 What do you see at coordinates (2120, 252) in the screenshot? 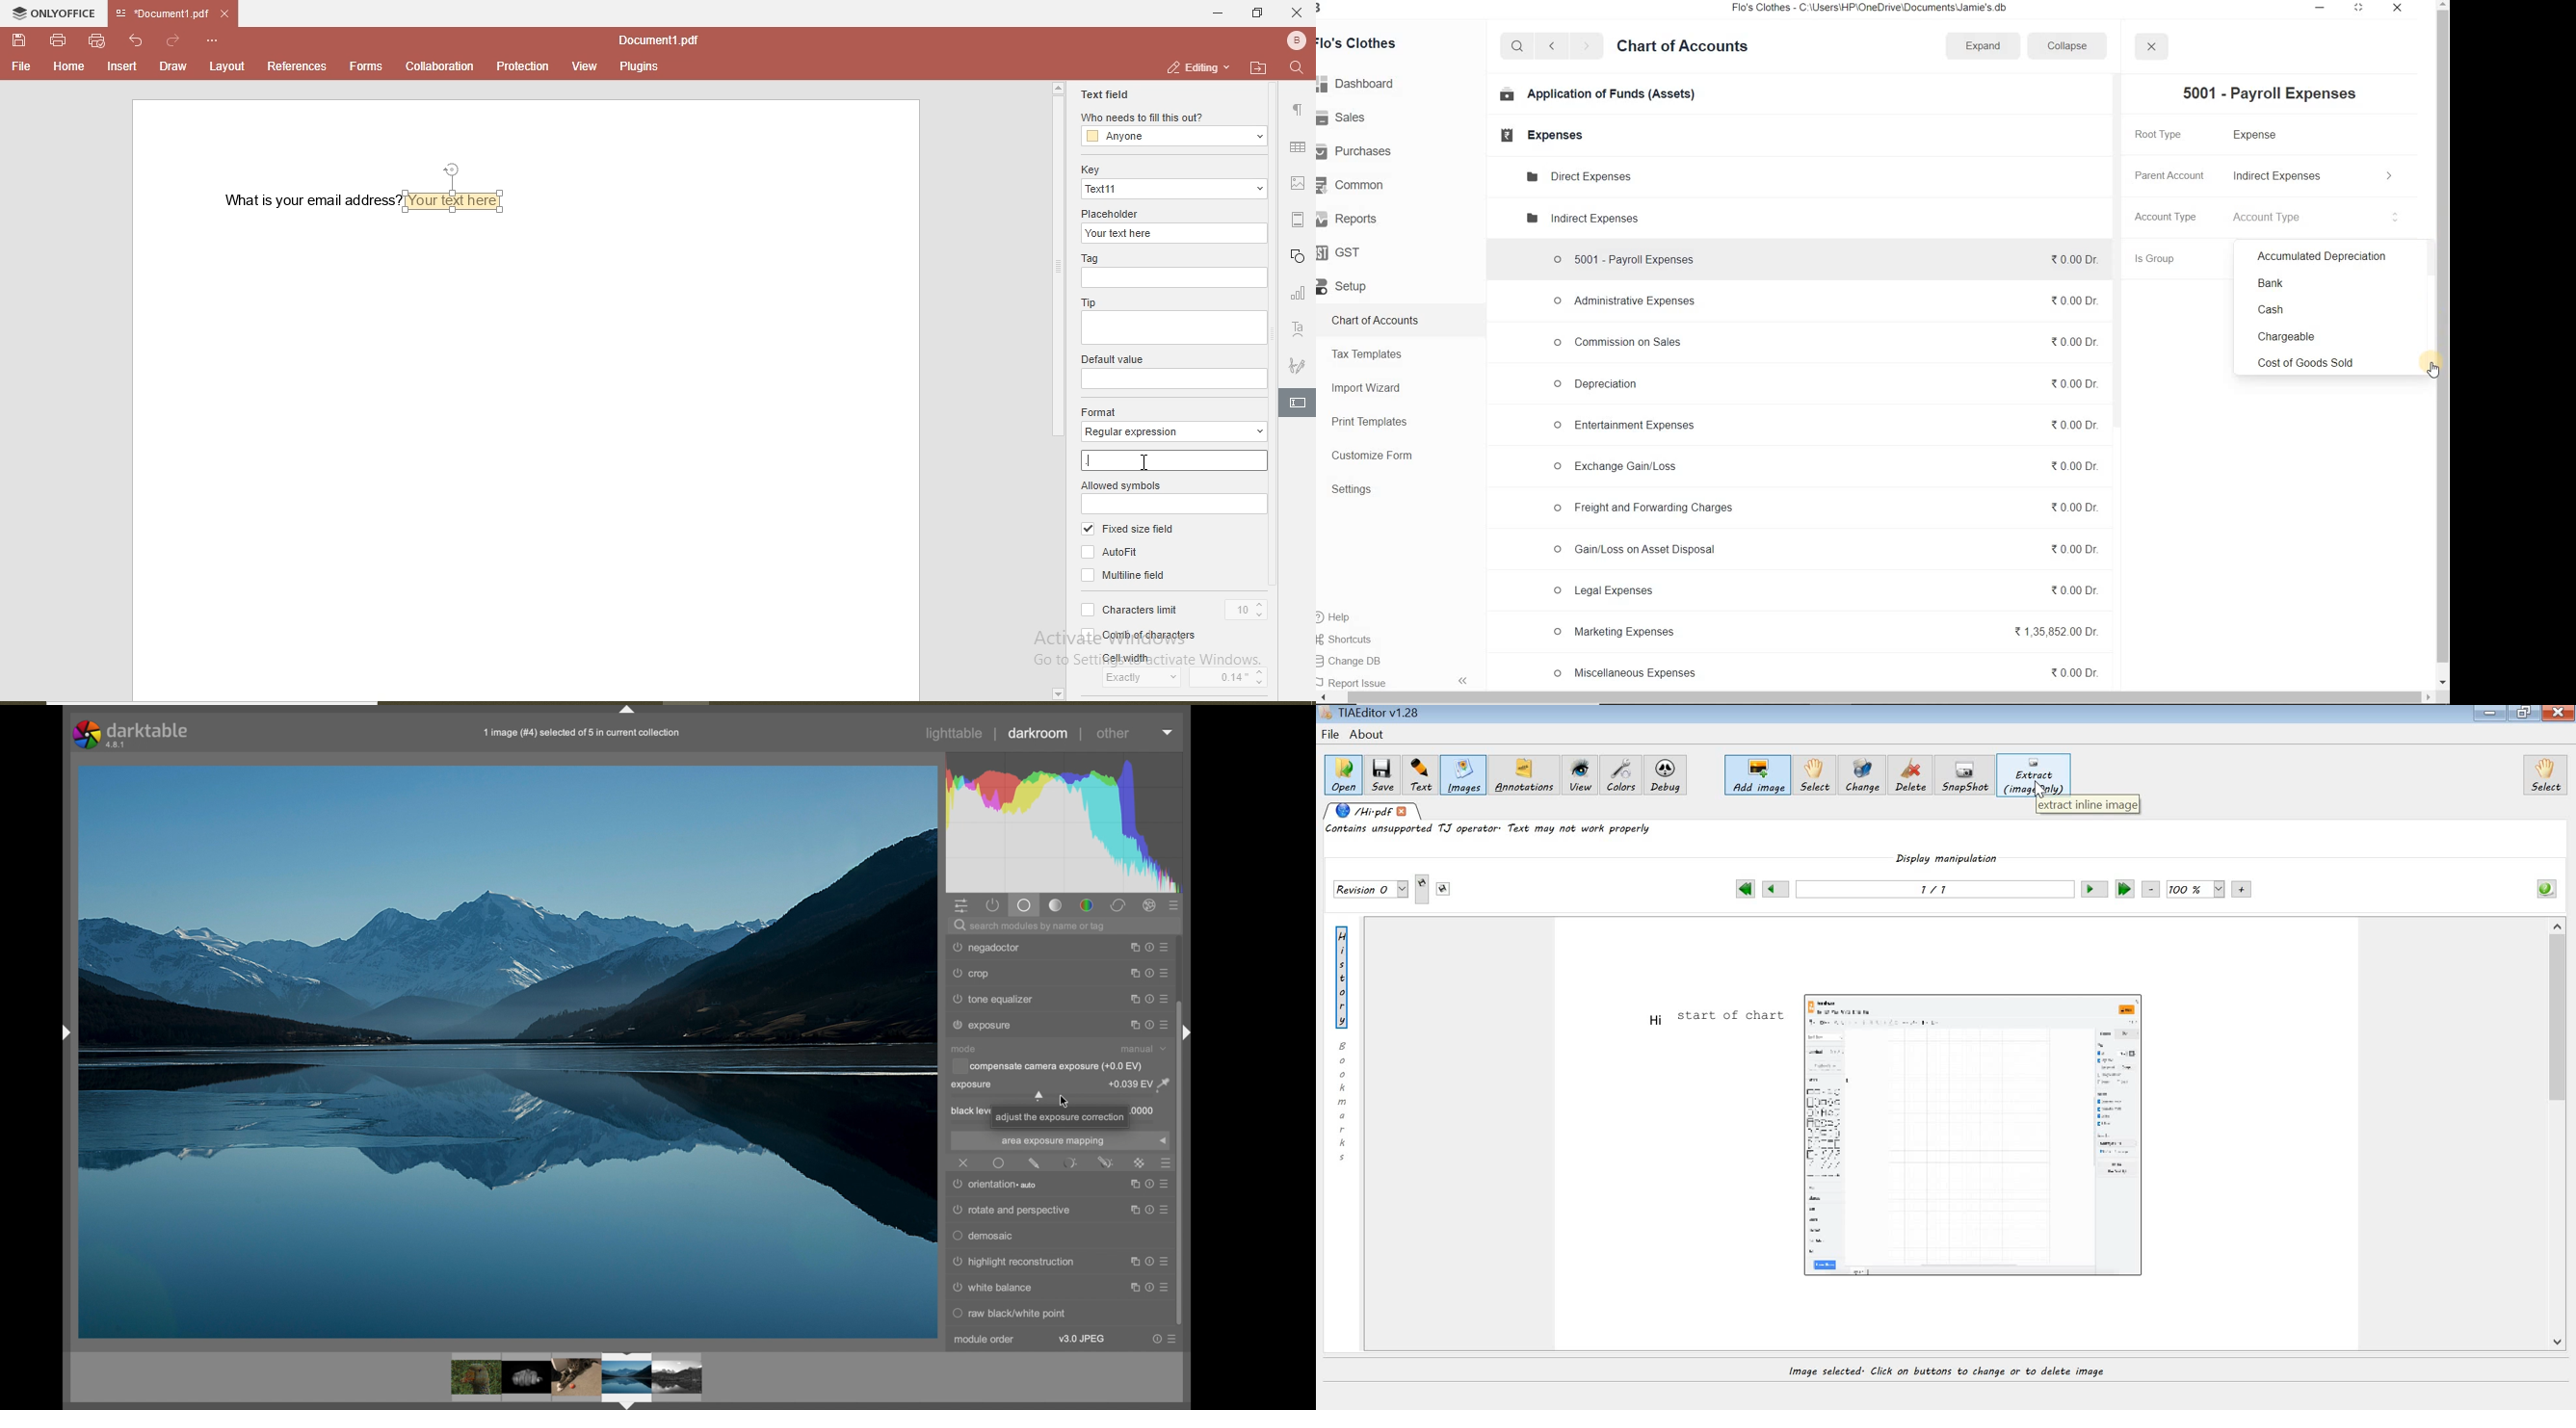
I see `vertical scrollbar` at bounding box center [2120, 252].